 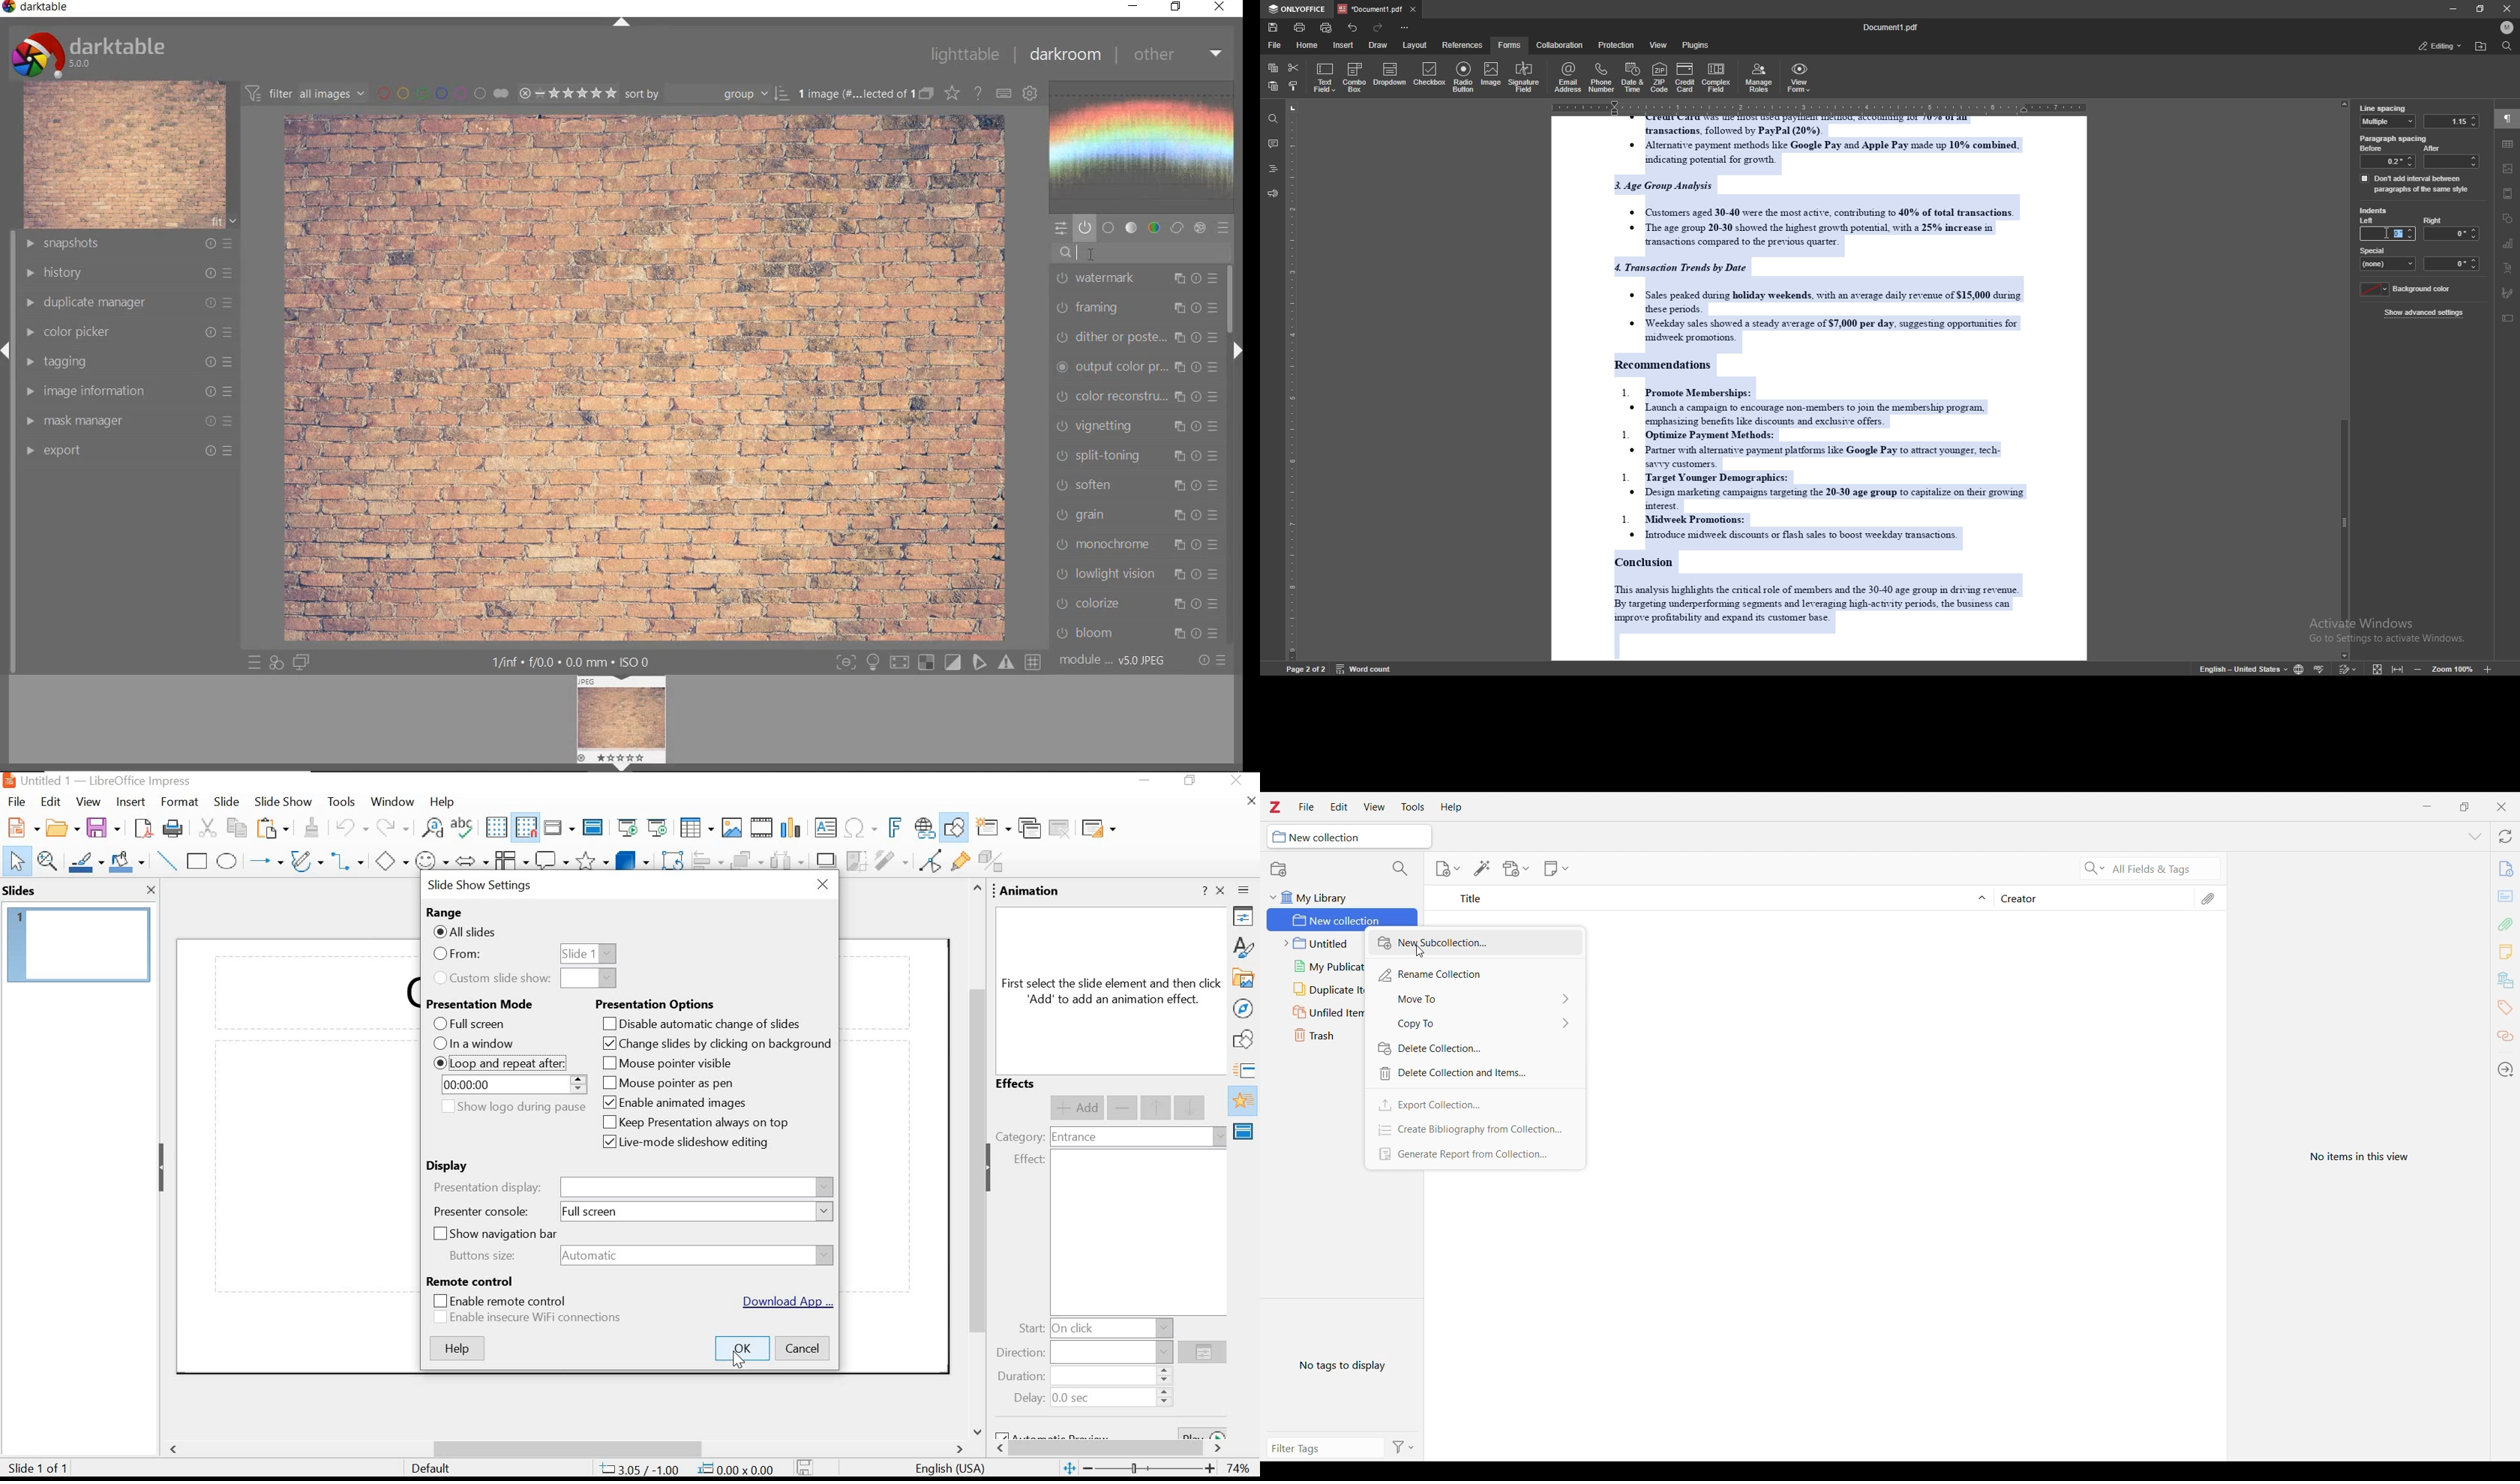 I want to click on left indent value: 0, so click(x=2399, y=234).